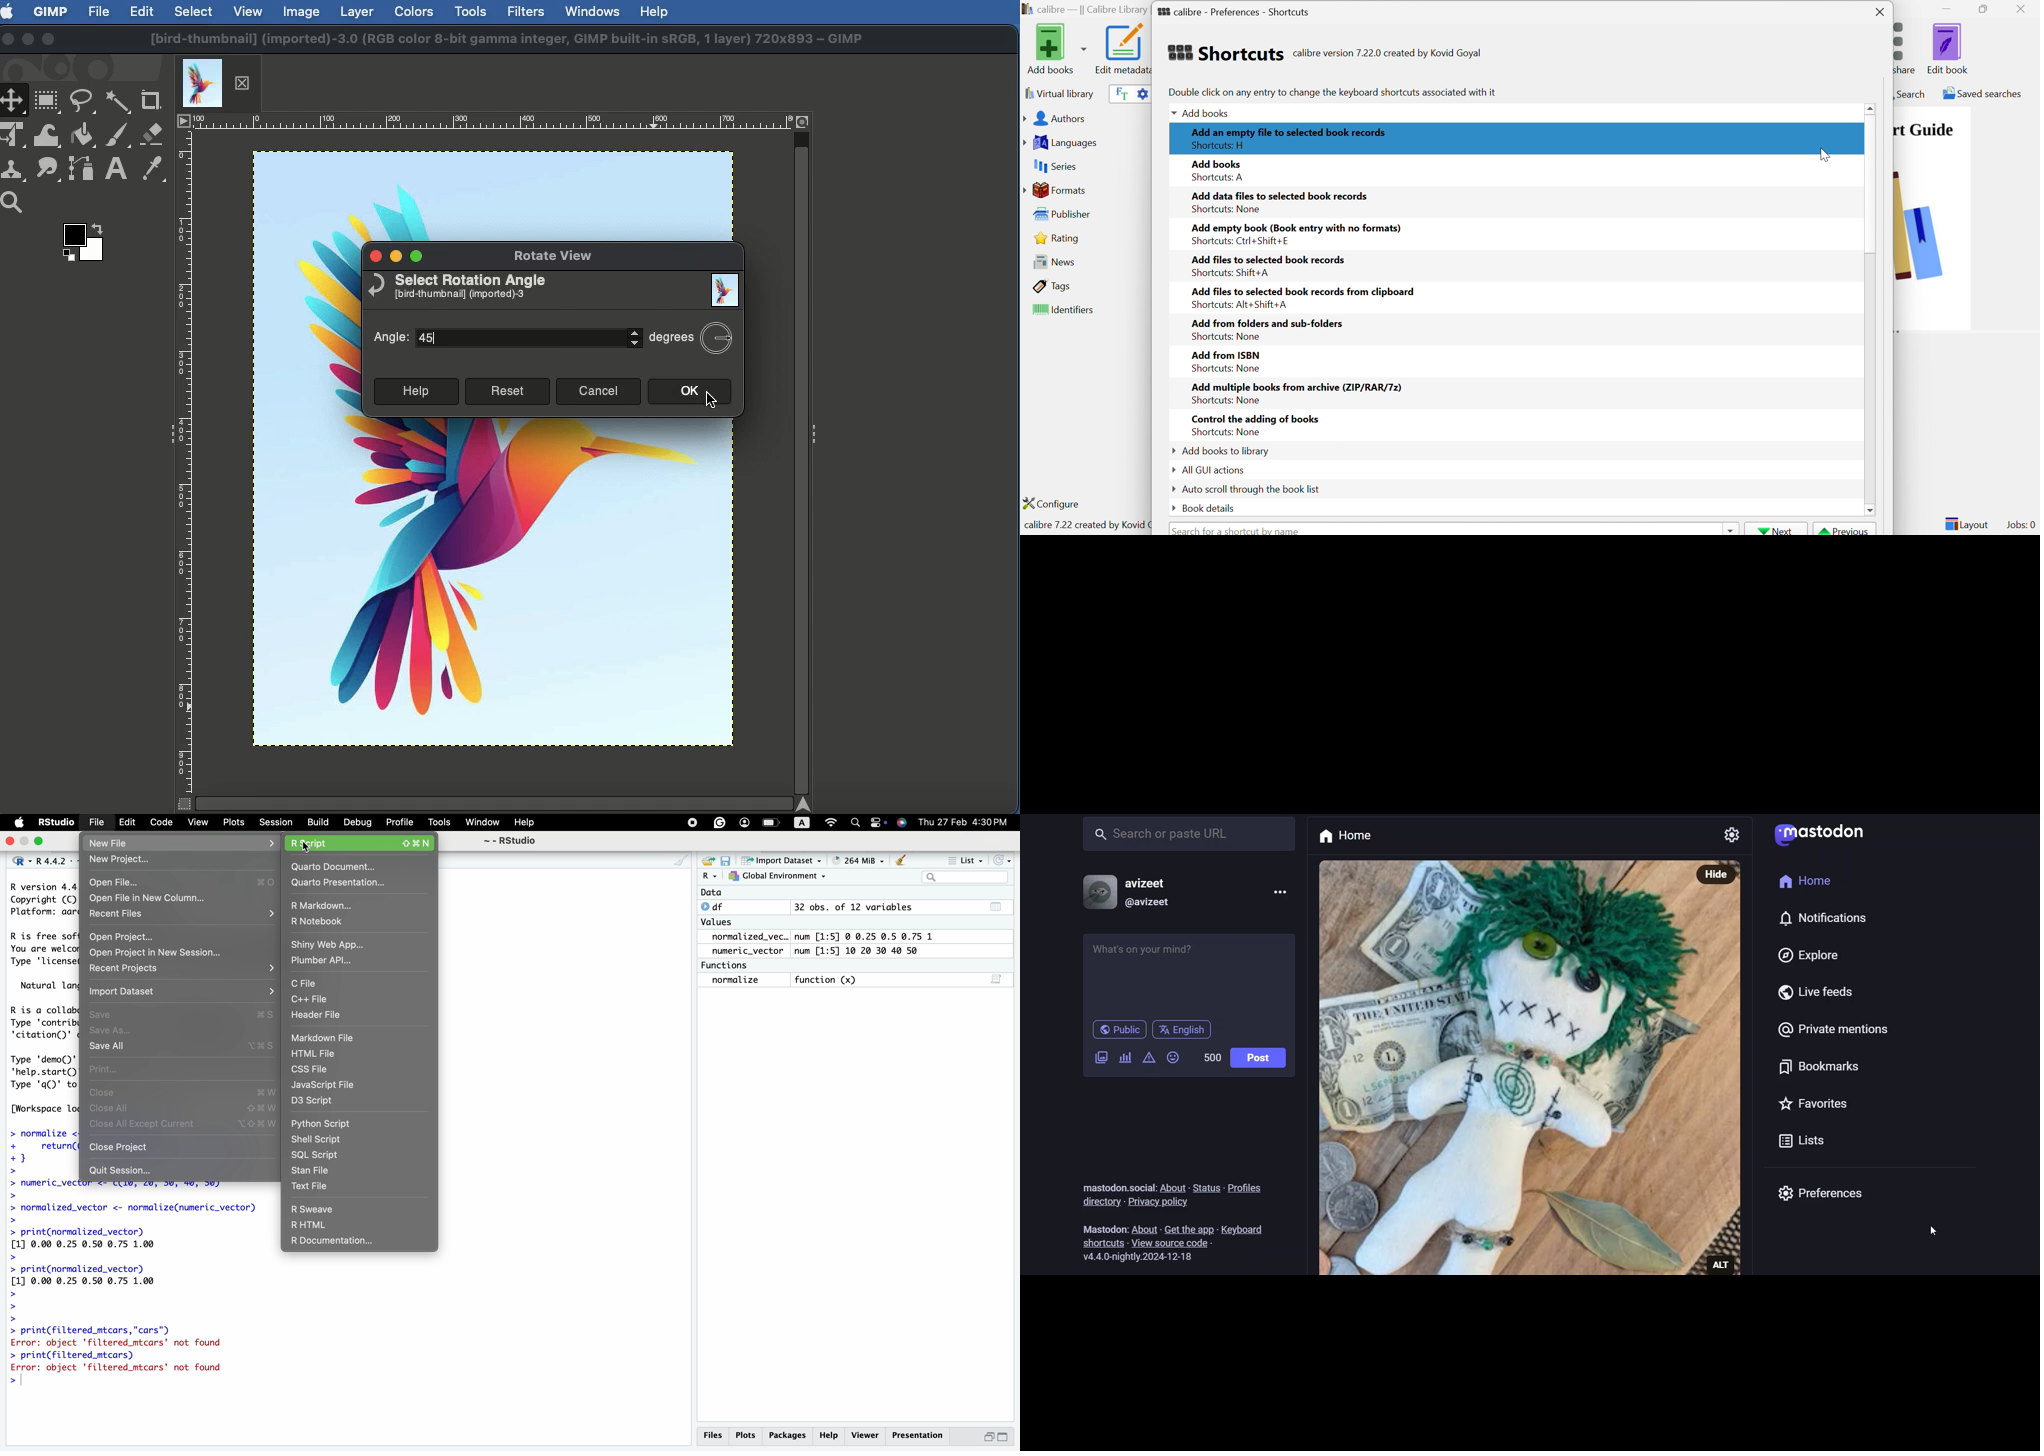  Describe the element at coordinates (183, 1047) in the screenshot. I see `save all` at that location.